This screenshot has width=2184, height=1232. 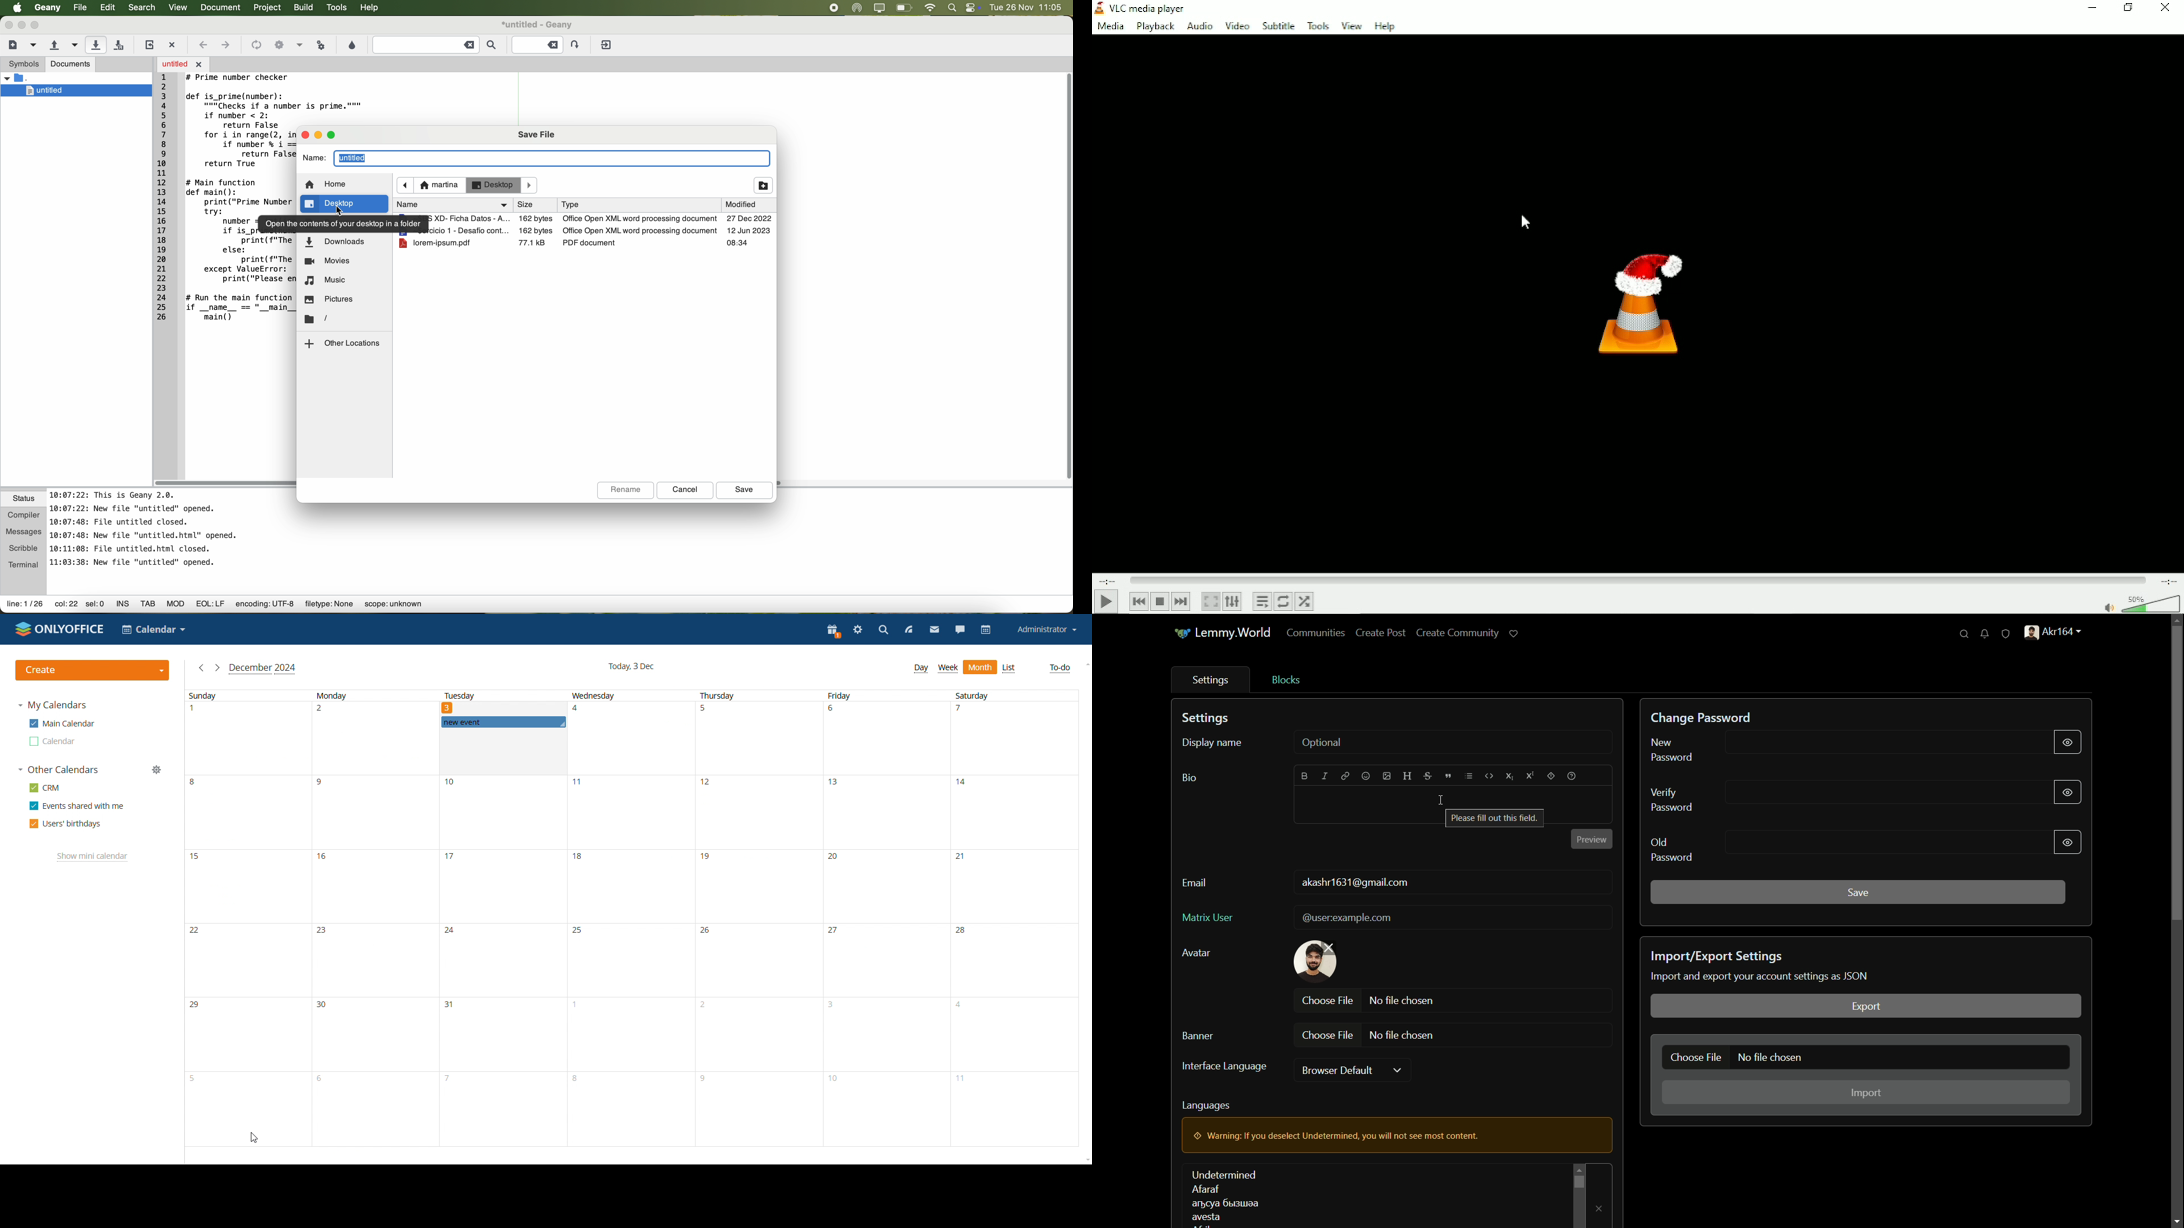 What do you see at coordinates (934, 630) in the screenshot?
I see `mail` at bounding box center [934, 630].